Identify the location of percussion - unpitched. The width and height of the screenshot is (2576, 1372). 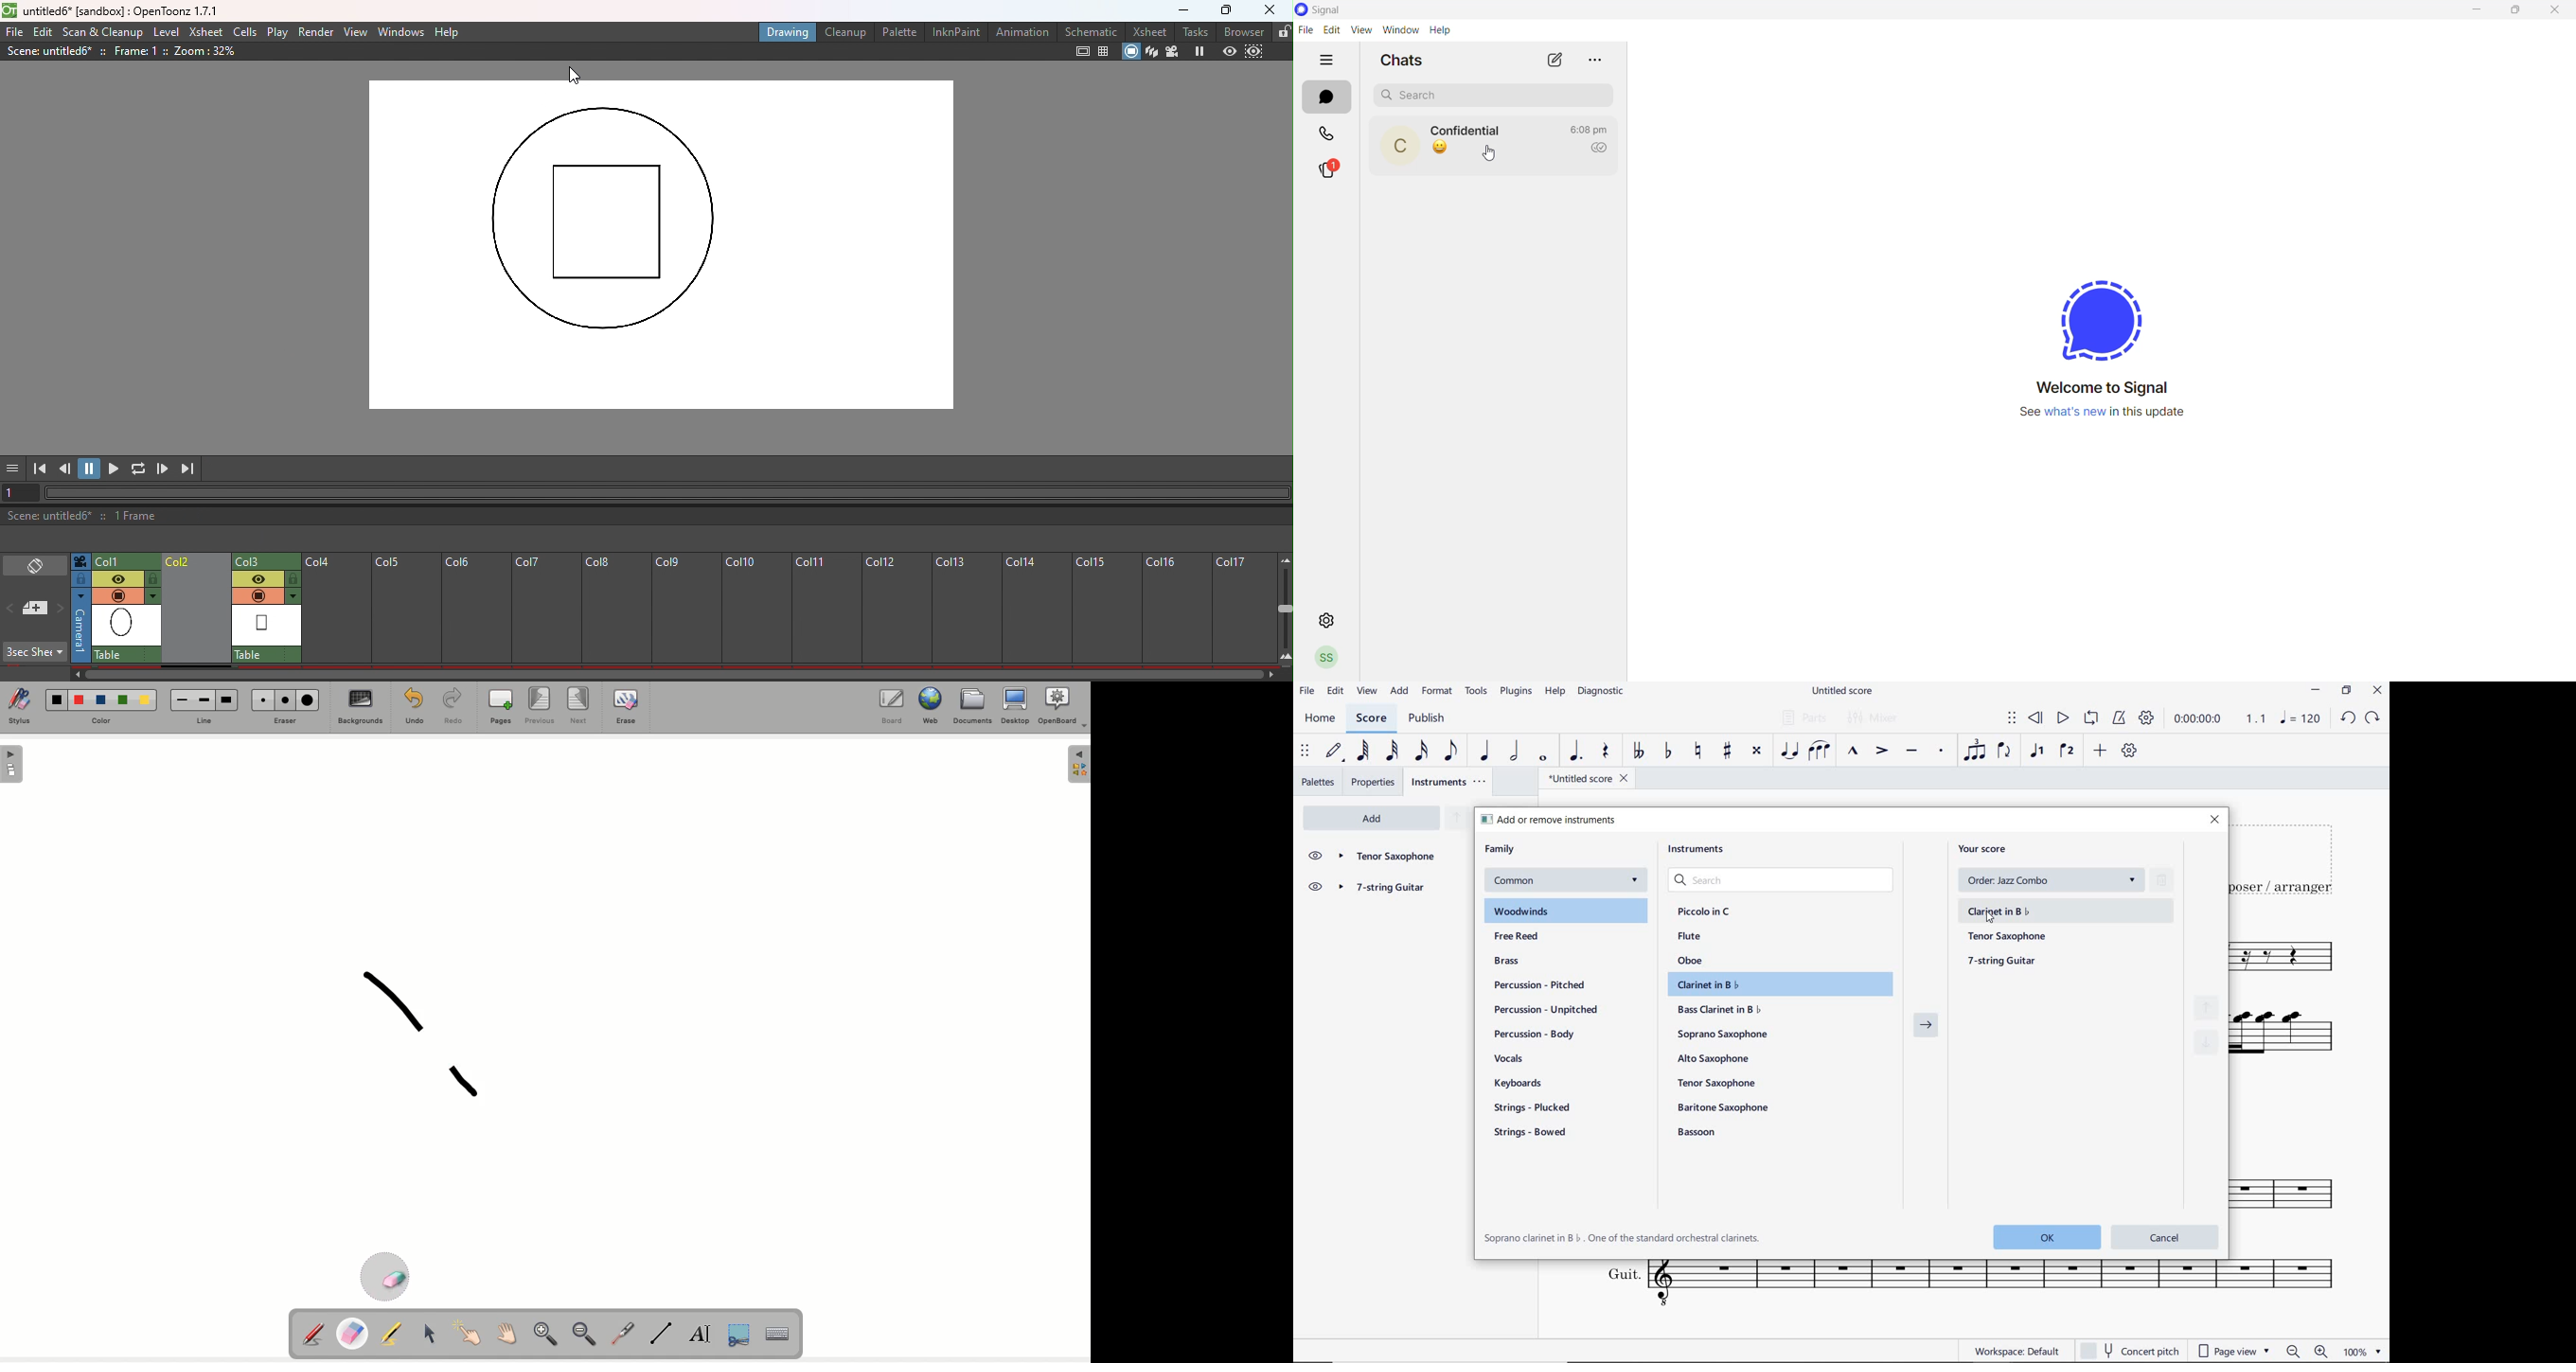
(1547, 1010).